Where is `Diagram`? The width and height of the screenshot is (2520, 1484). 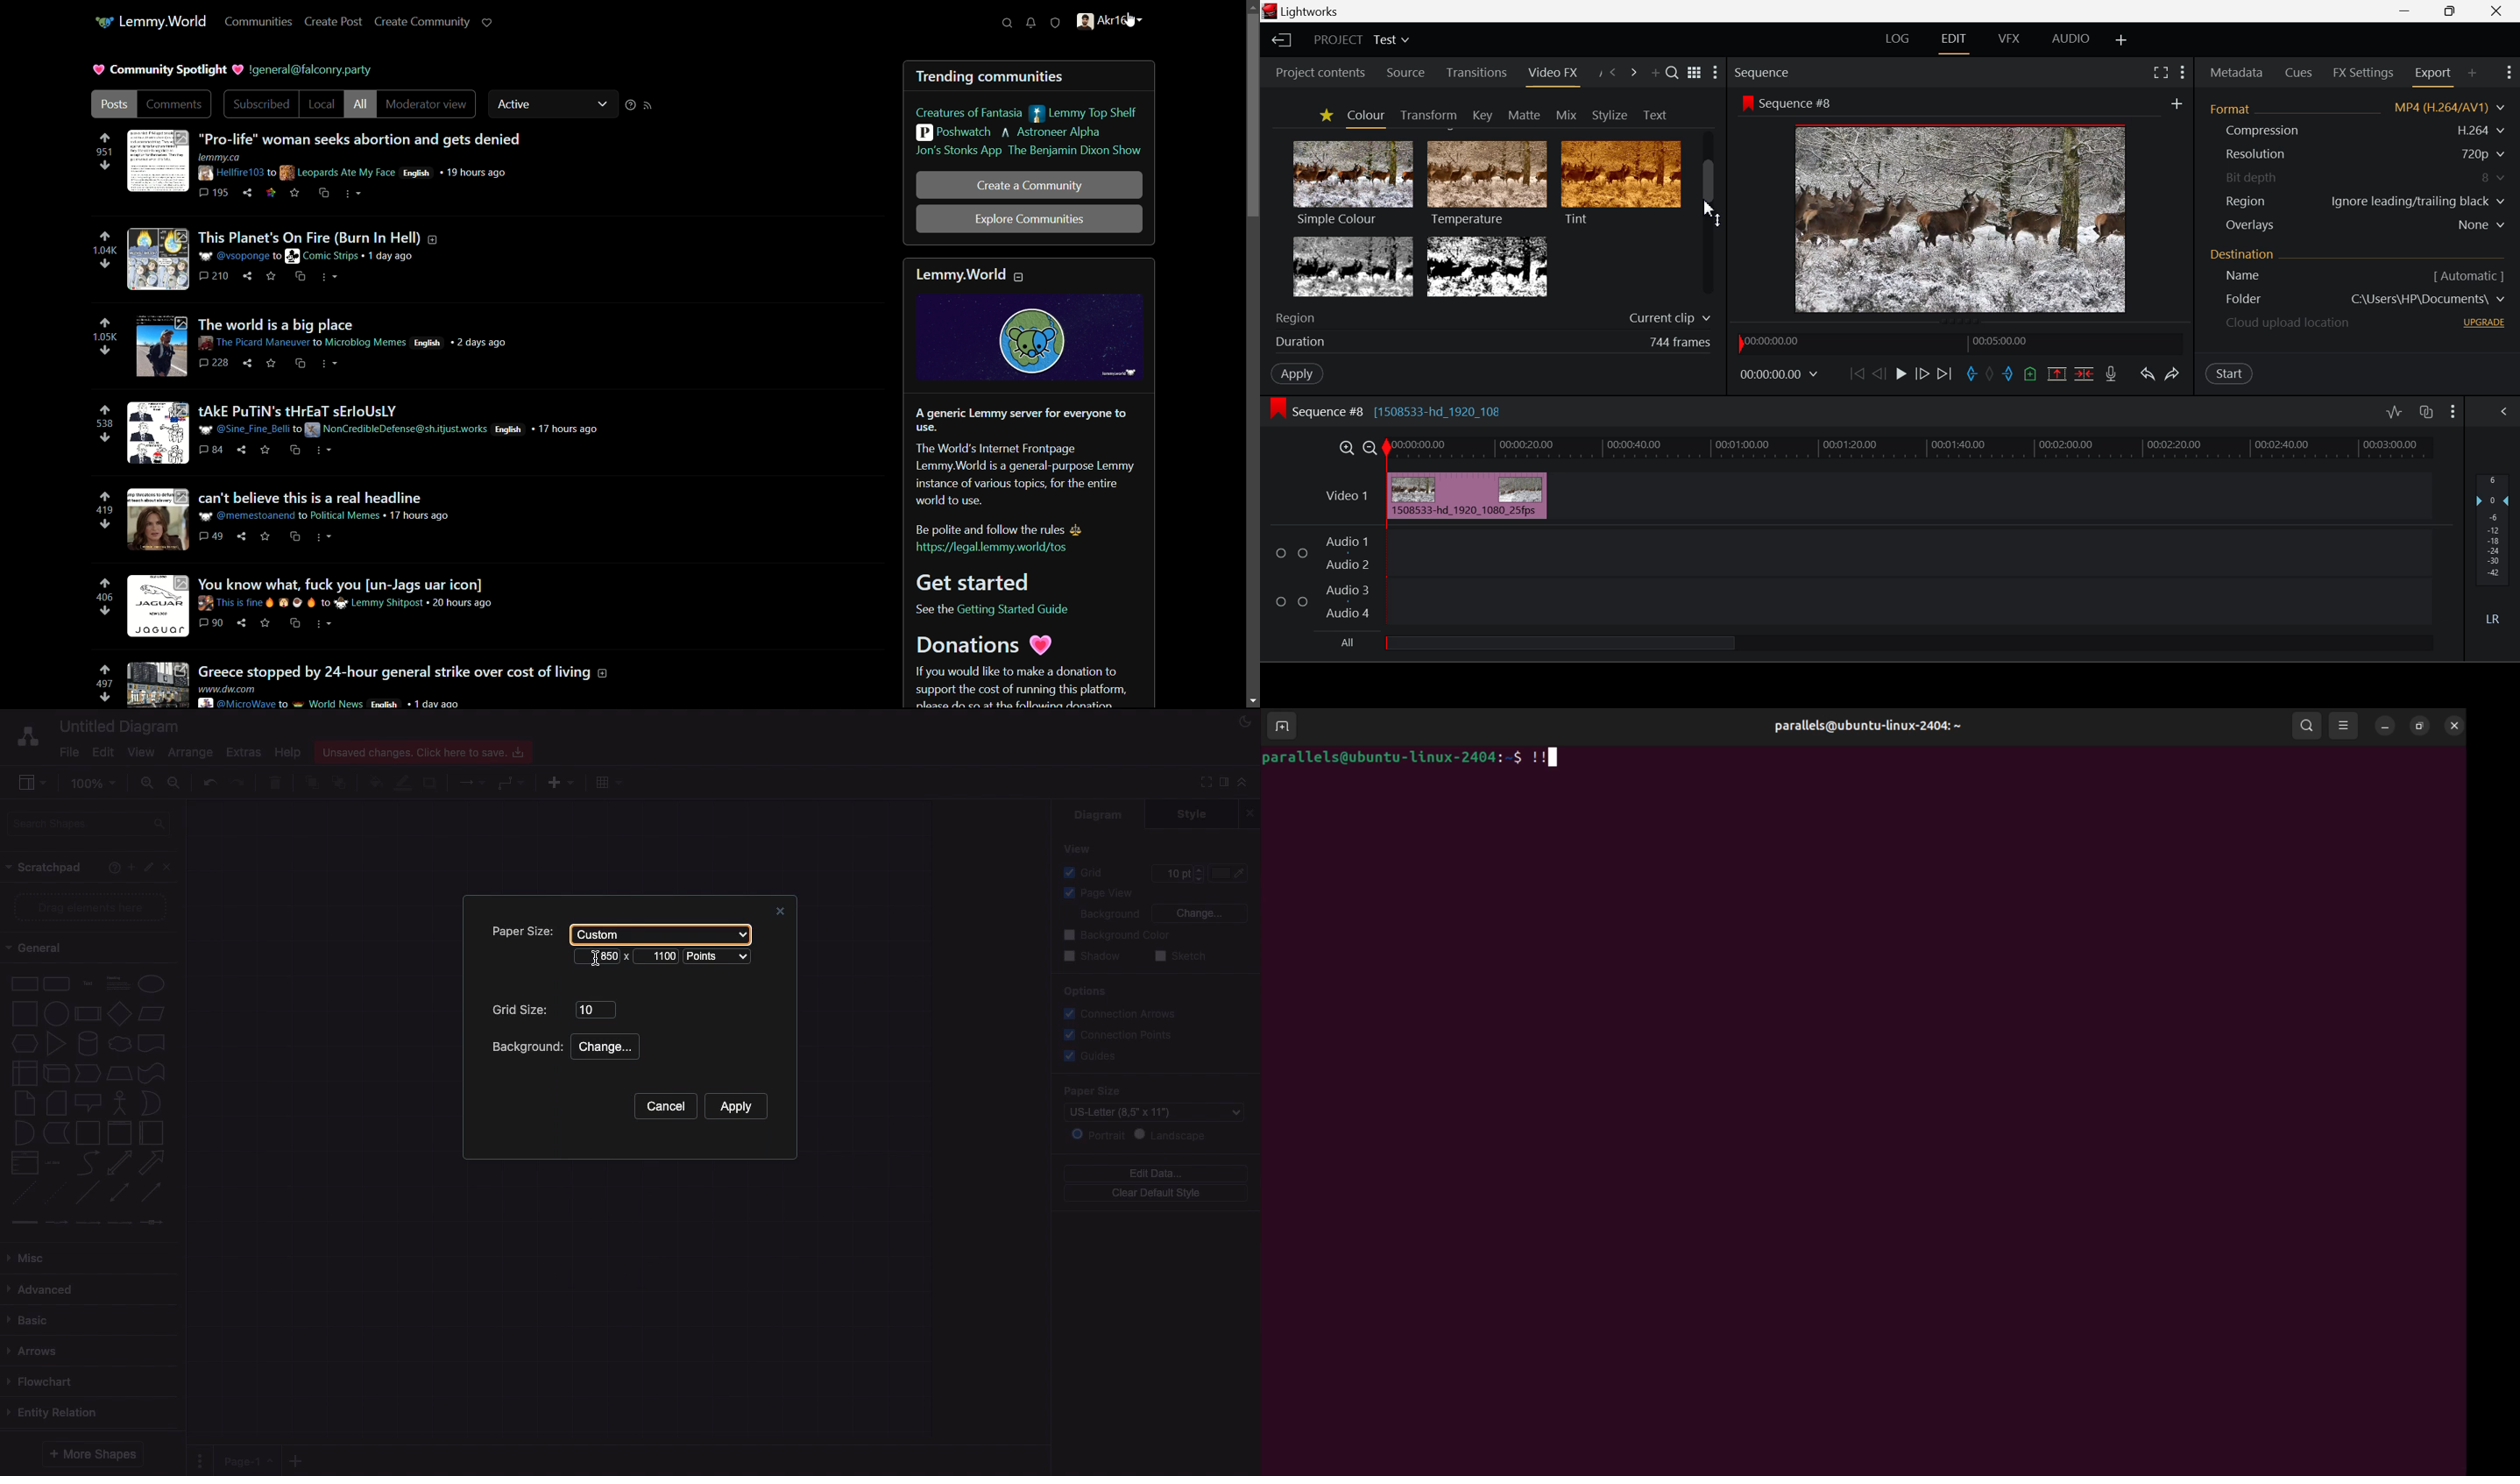
Diagram is located at coordinates (1100, 814).